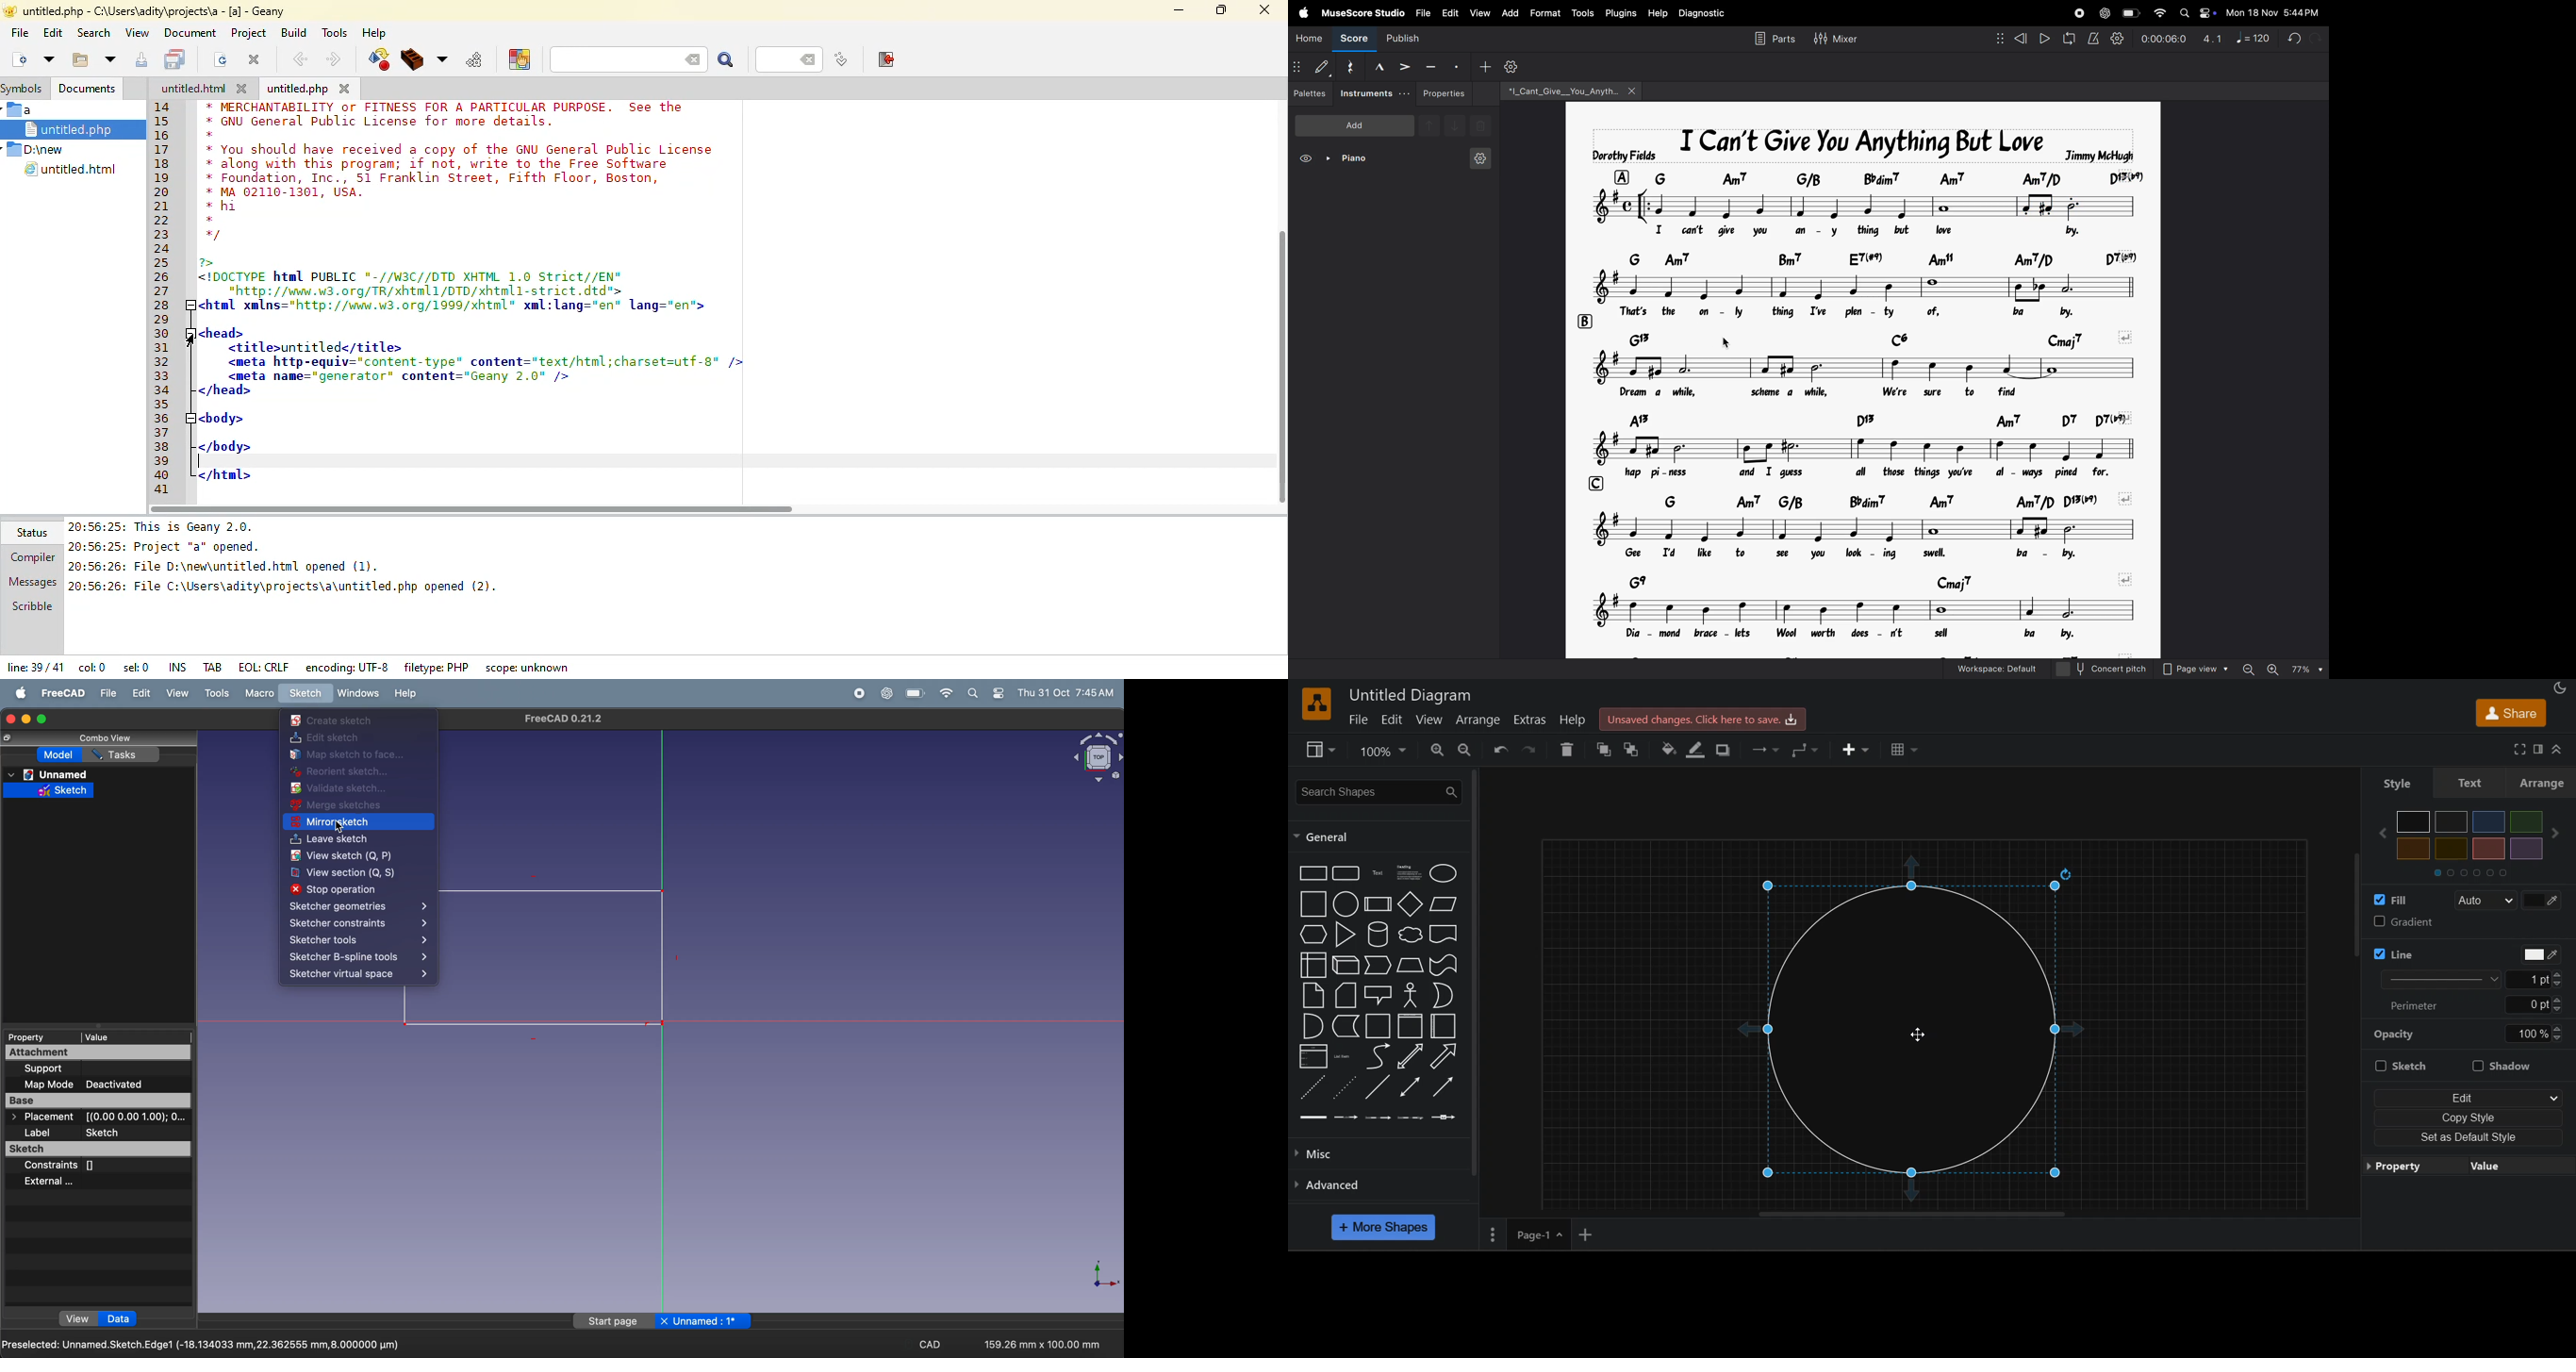 The image size is (2576, 1372). Describe the element at coordinates (2165, 38) in the screenshot. I see `timestamp` at that location.